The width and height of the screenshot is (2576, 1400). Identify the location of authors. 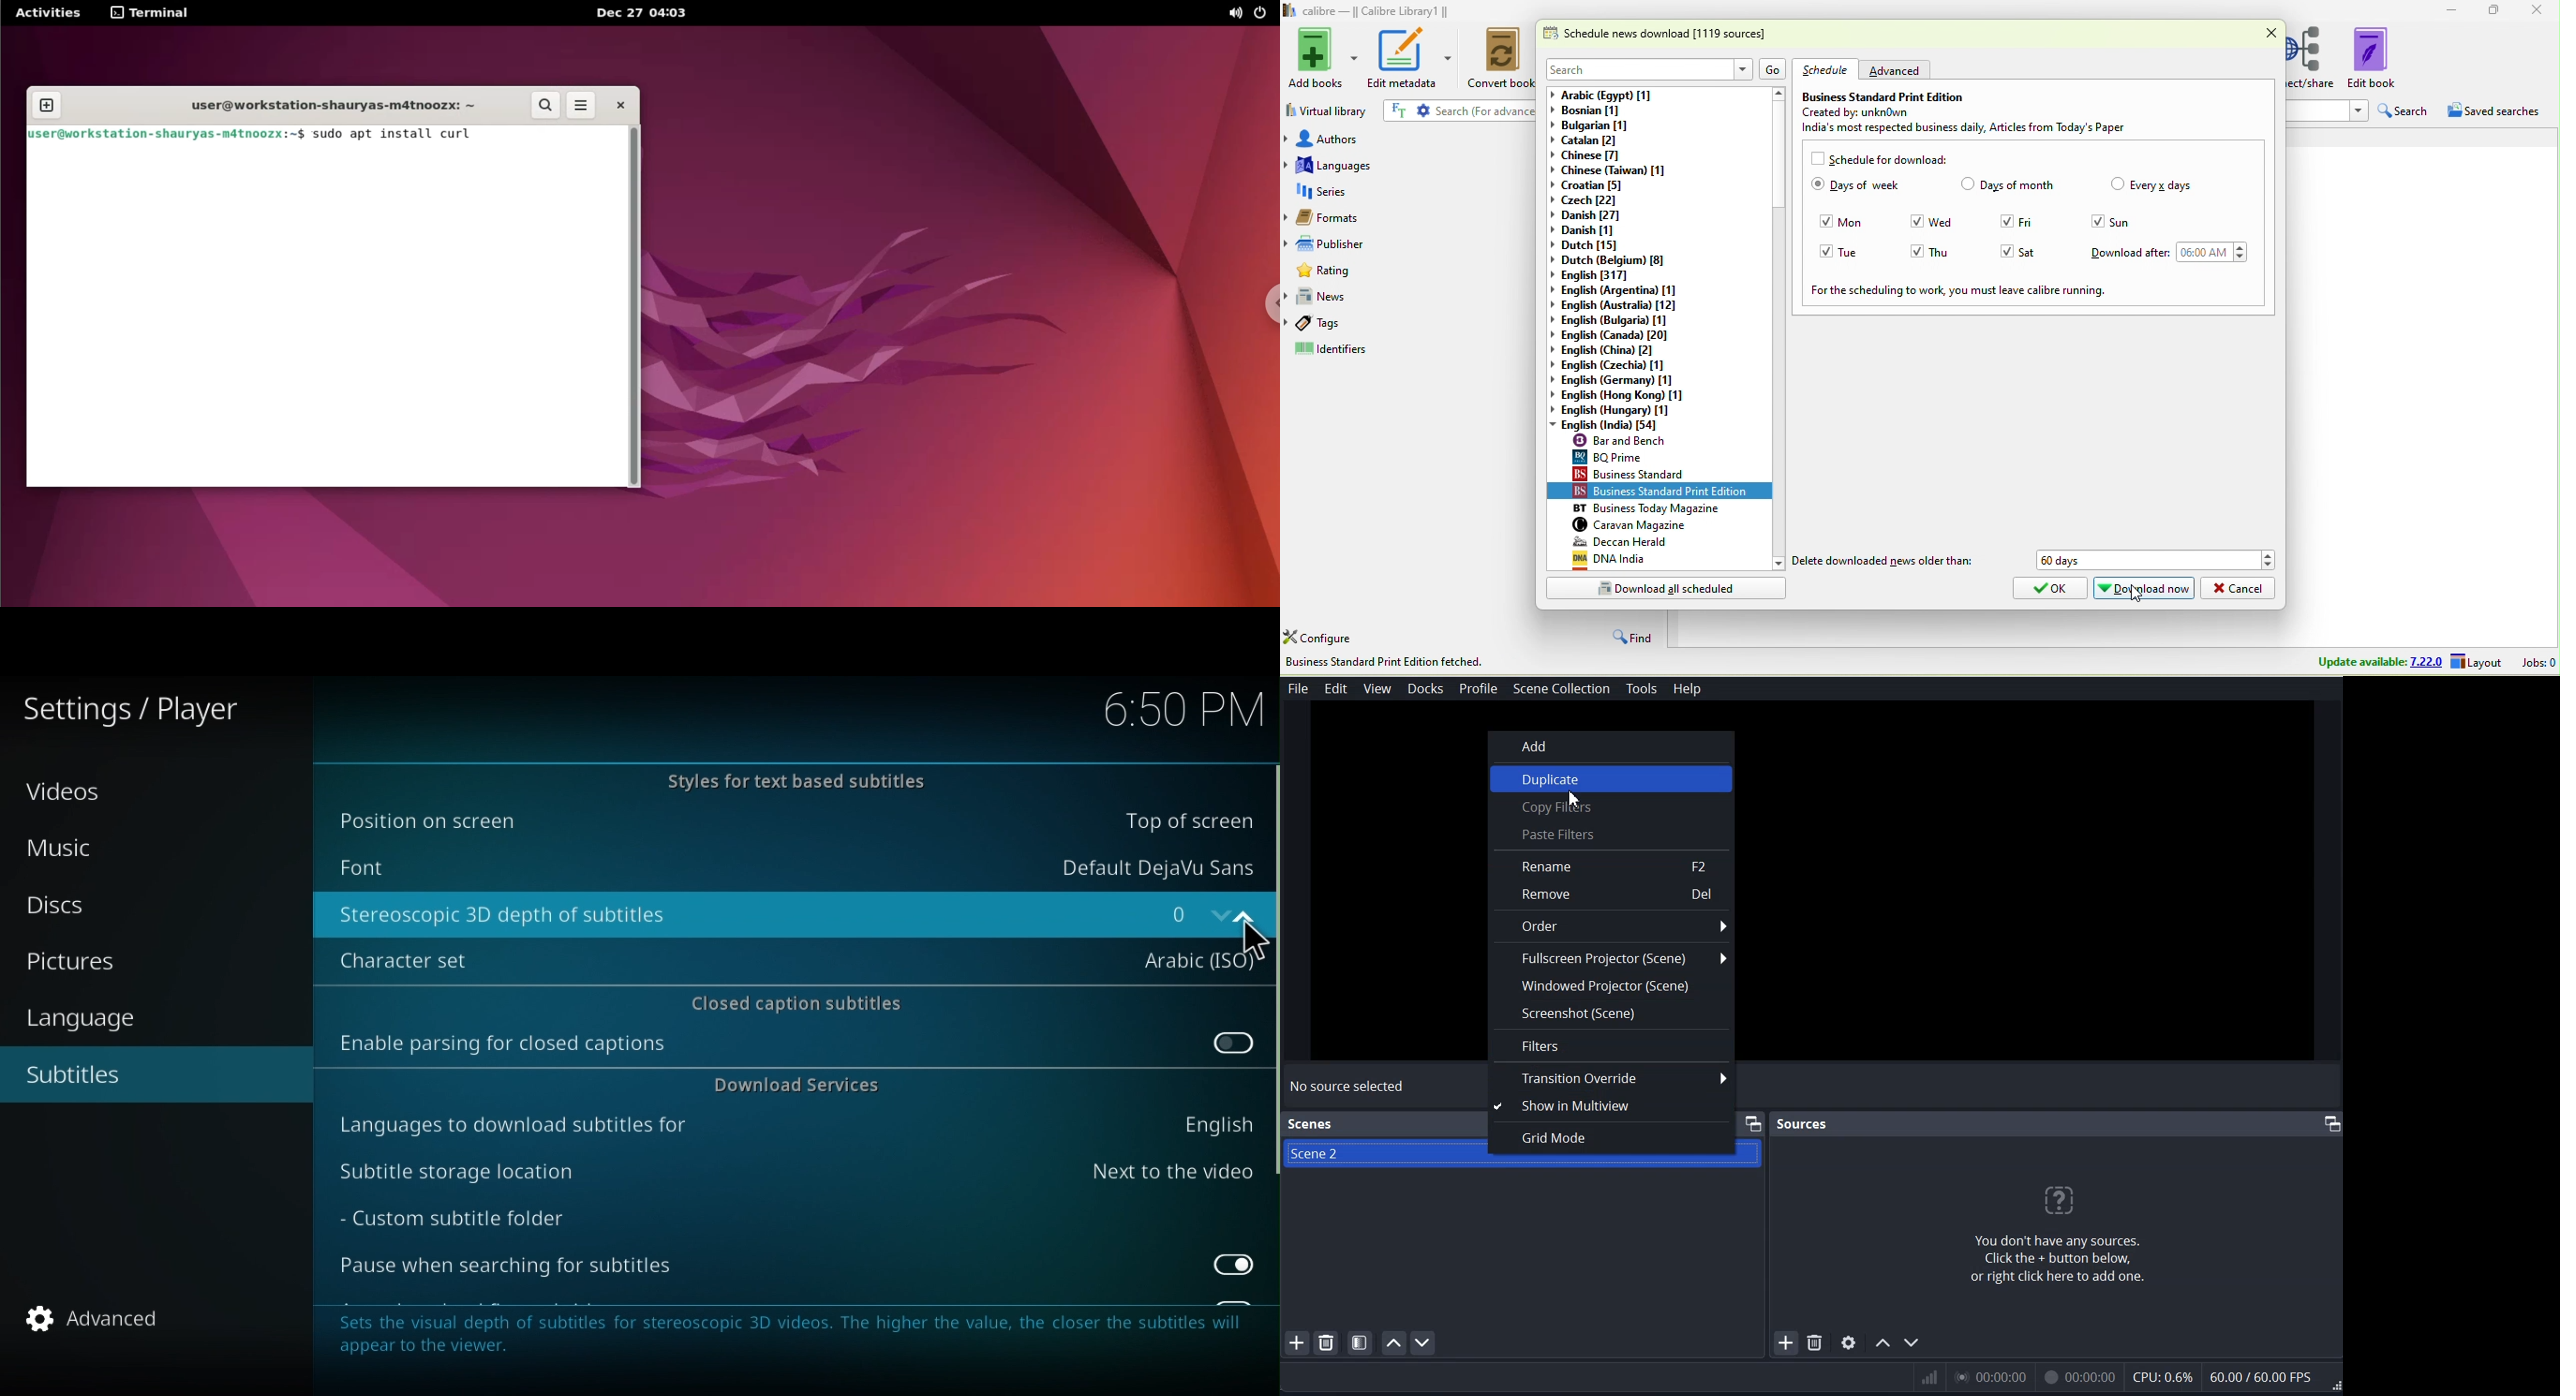
(1411, 137).